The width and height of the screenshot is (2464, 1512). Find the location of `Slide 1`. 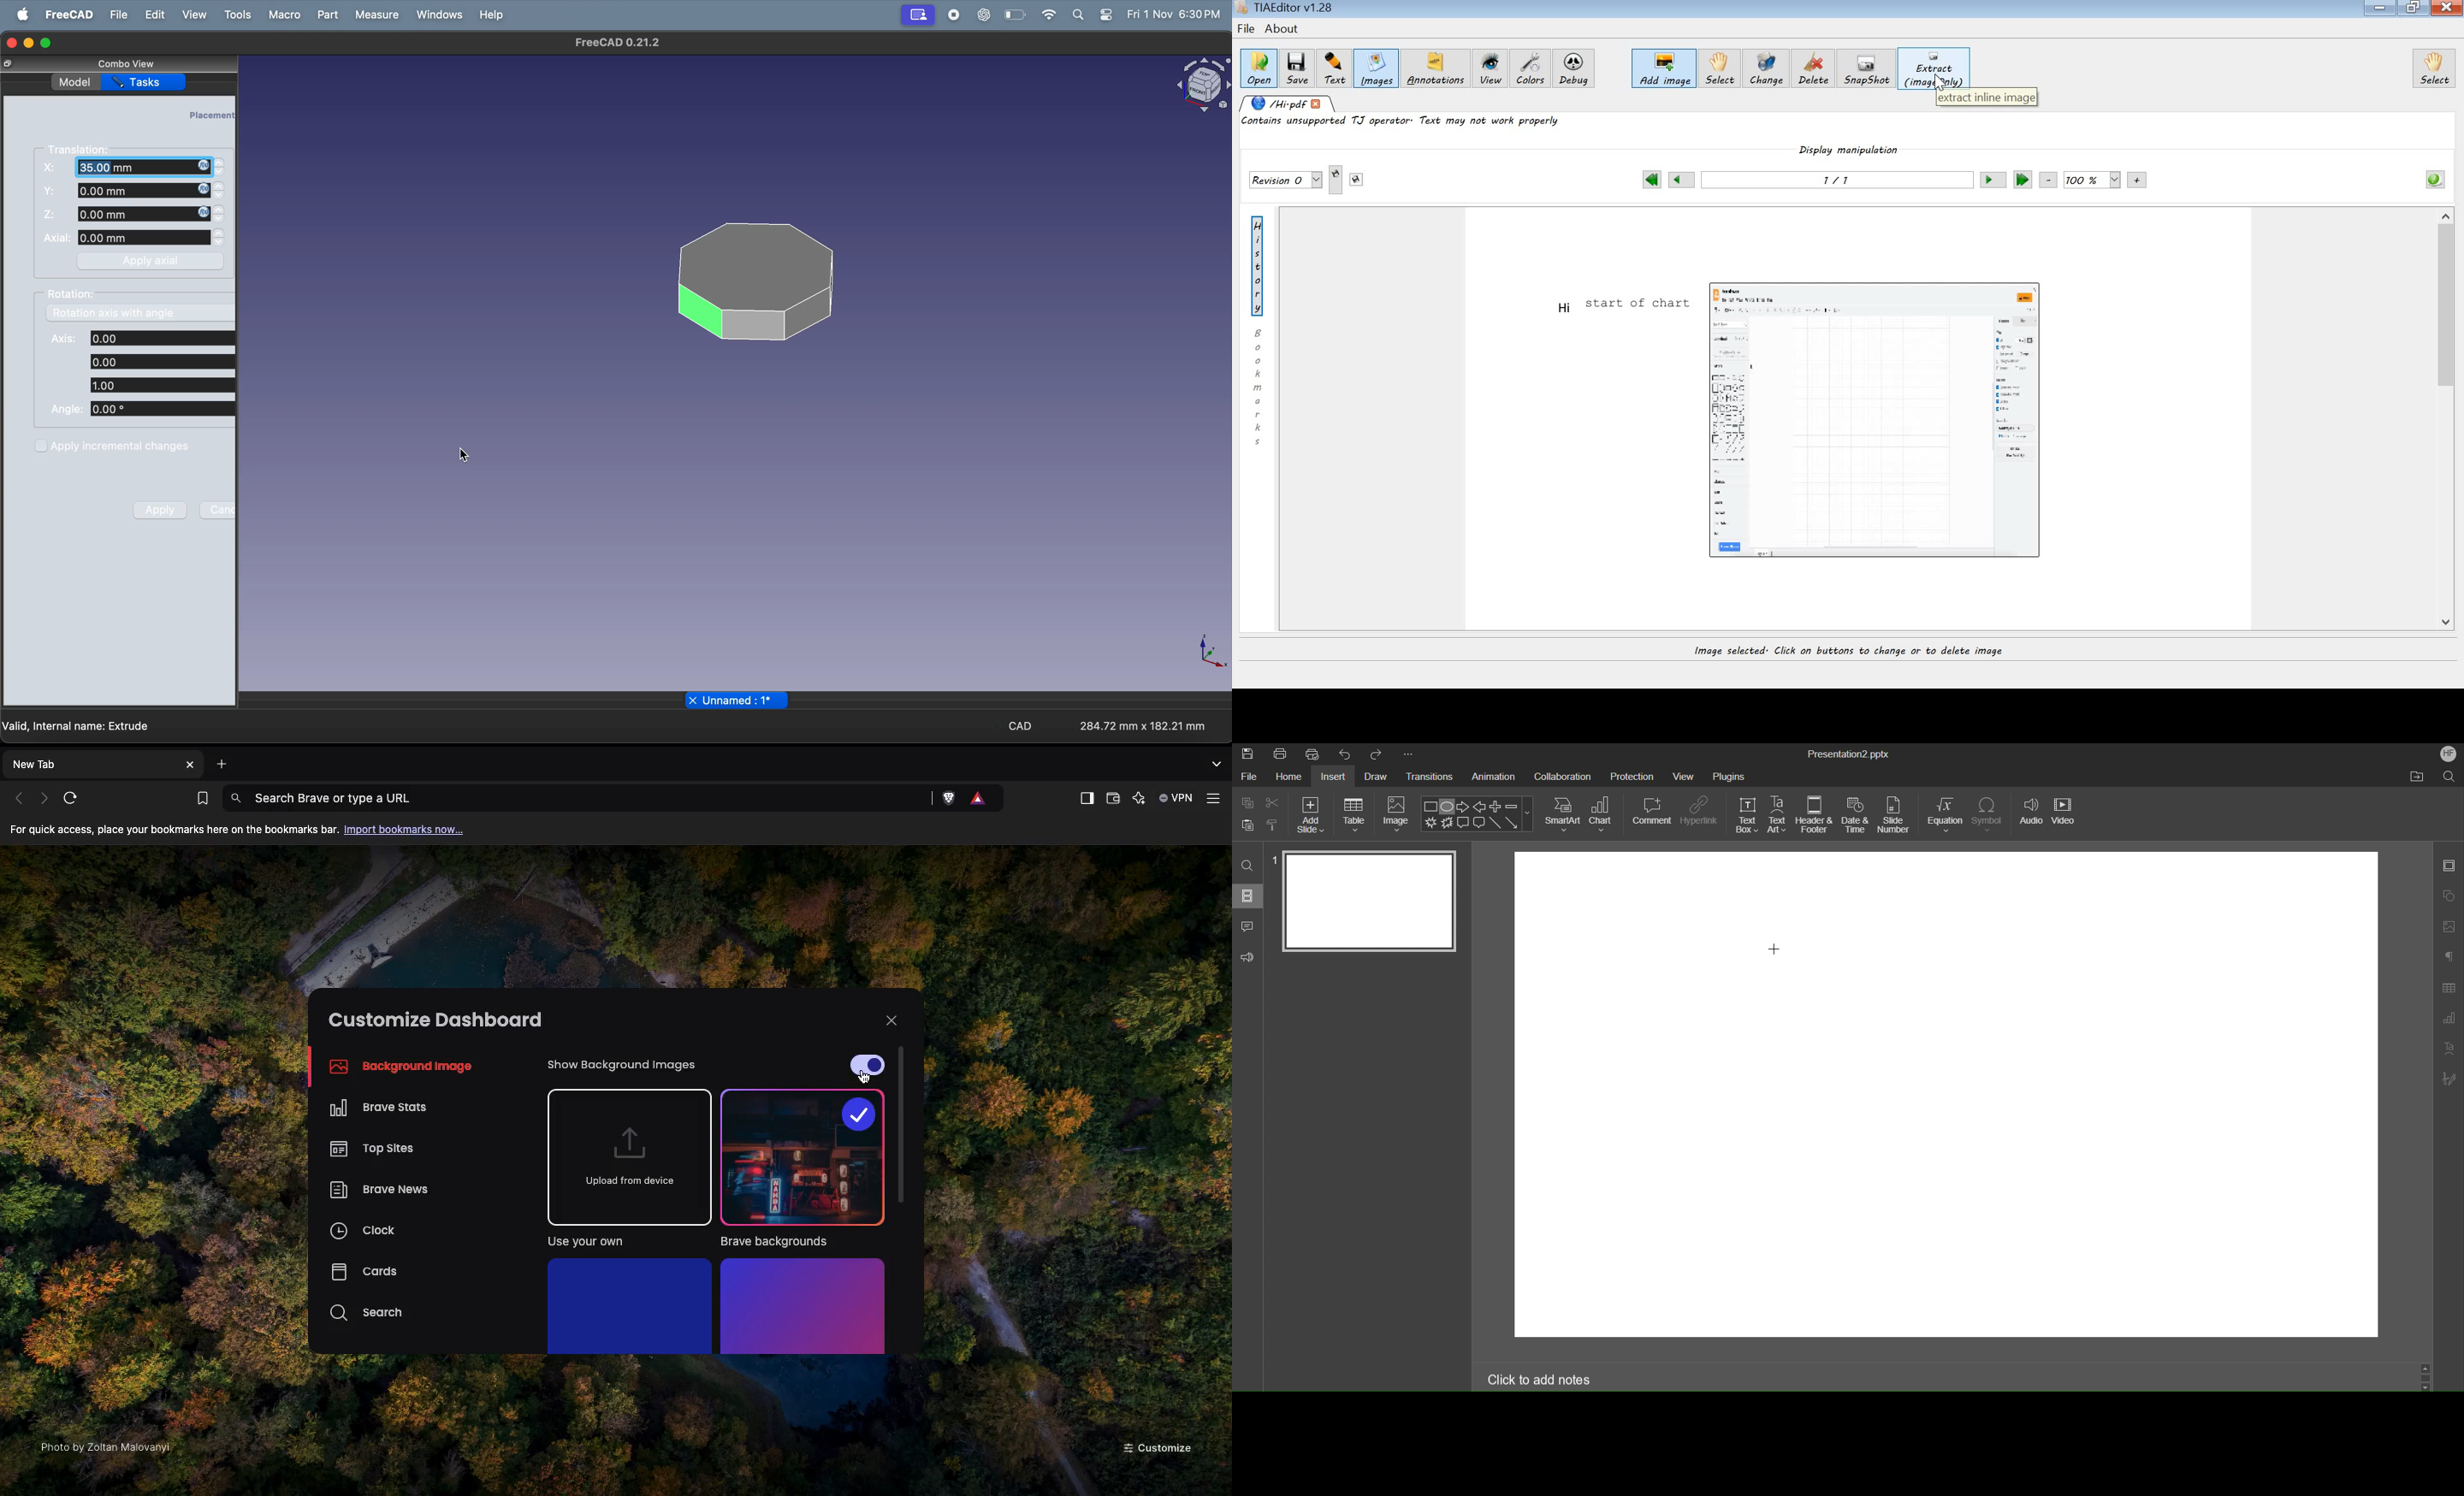

Slide 1 is located at coordinates (1368, 901).